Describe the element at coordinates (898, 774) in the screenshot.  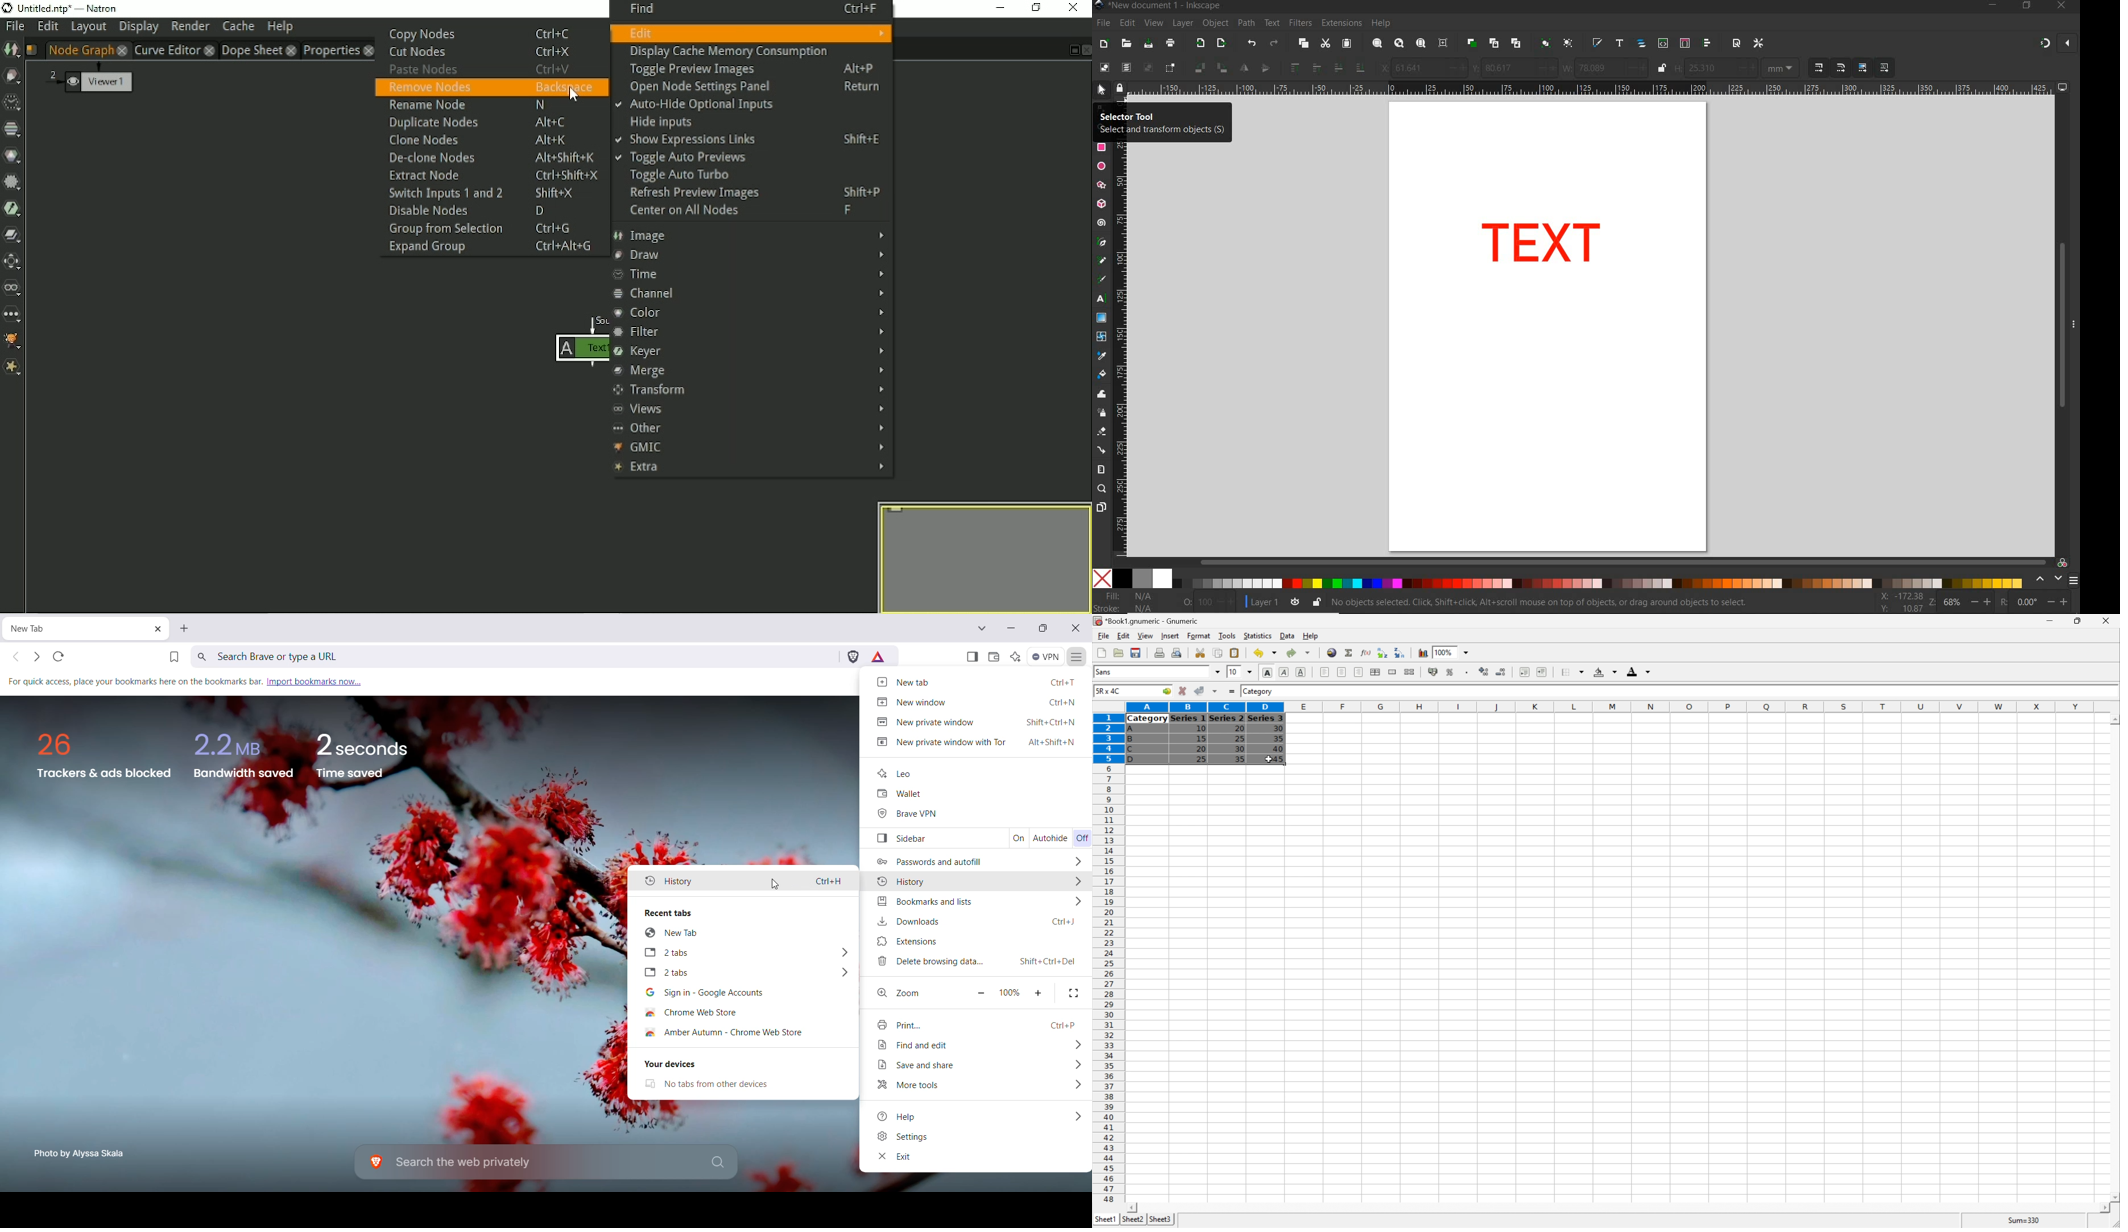
I see `Leo` at that location.